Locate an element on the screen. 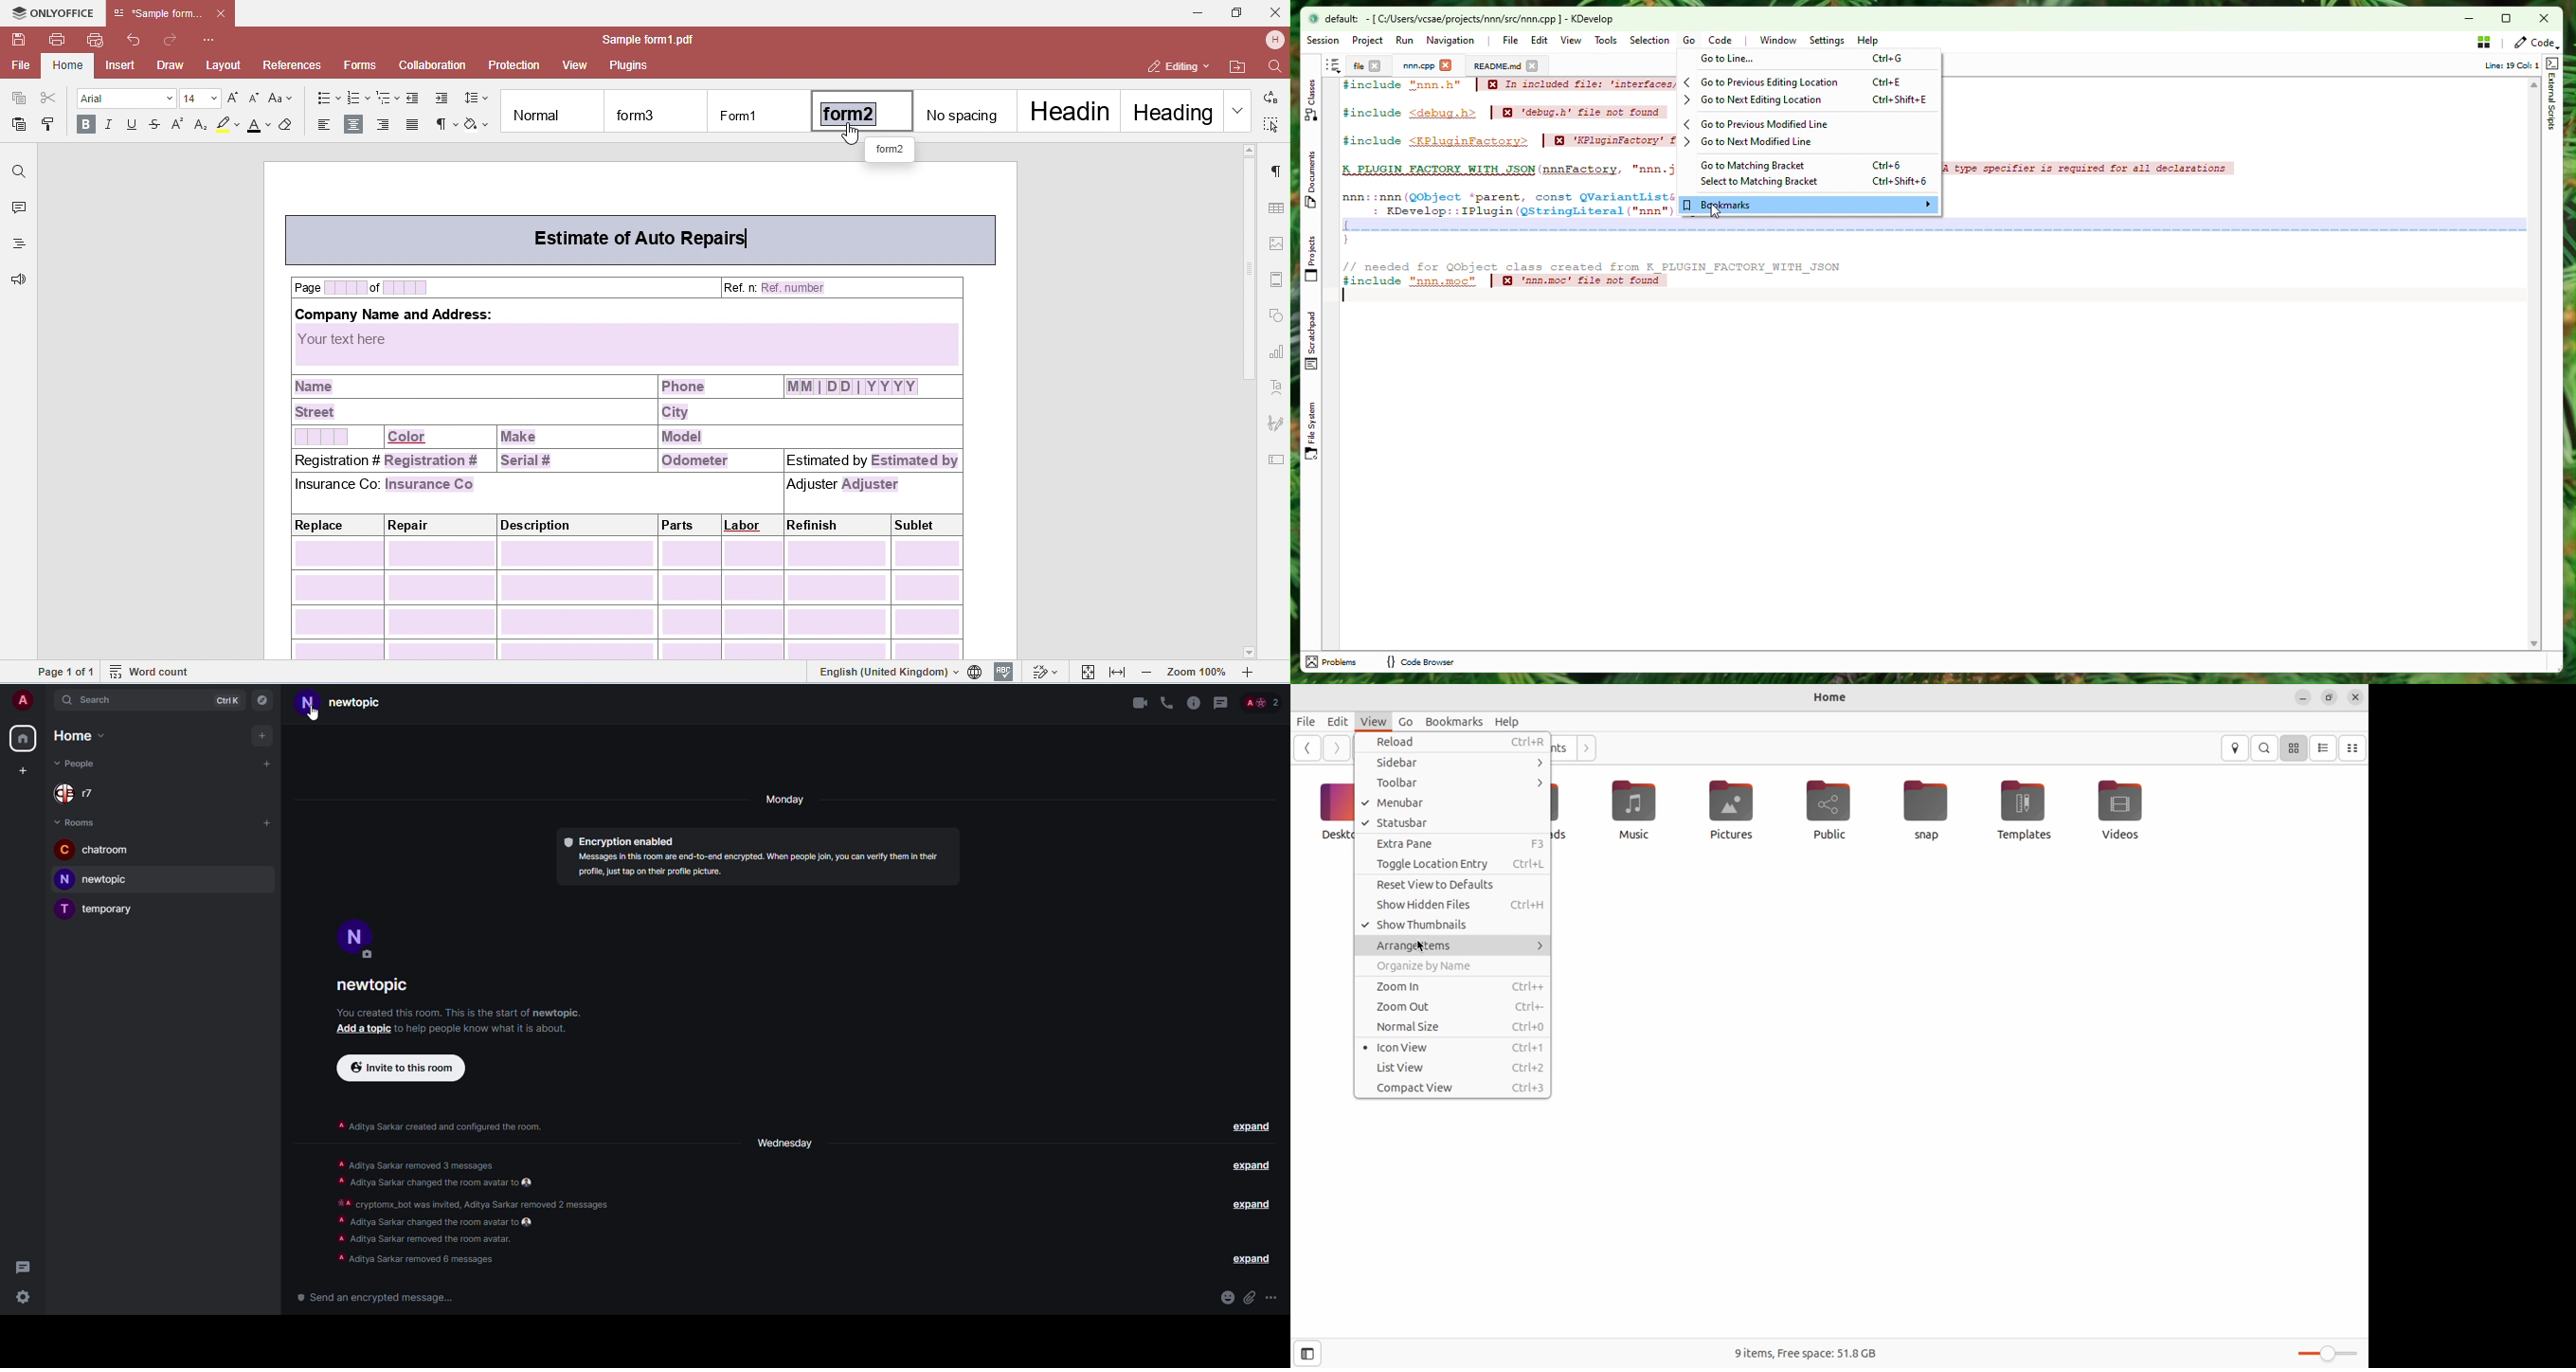  add is located at coordinates (23, 769).